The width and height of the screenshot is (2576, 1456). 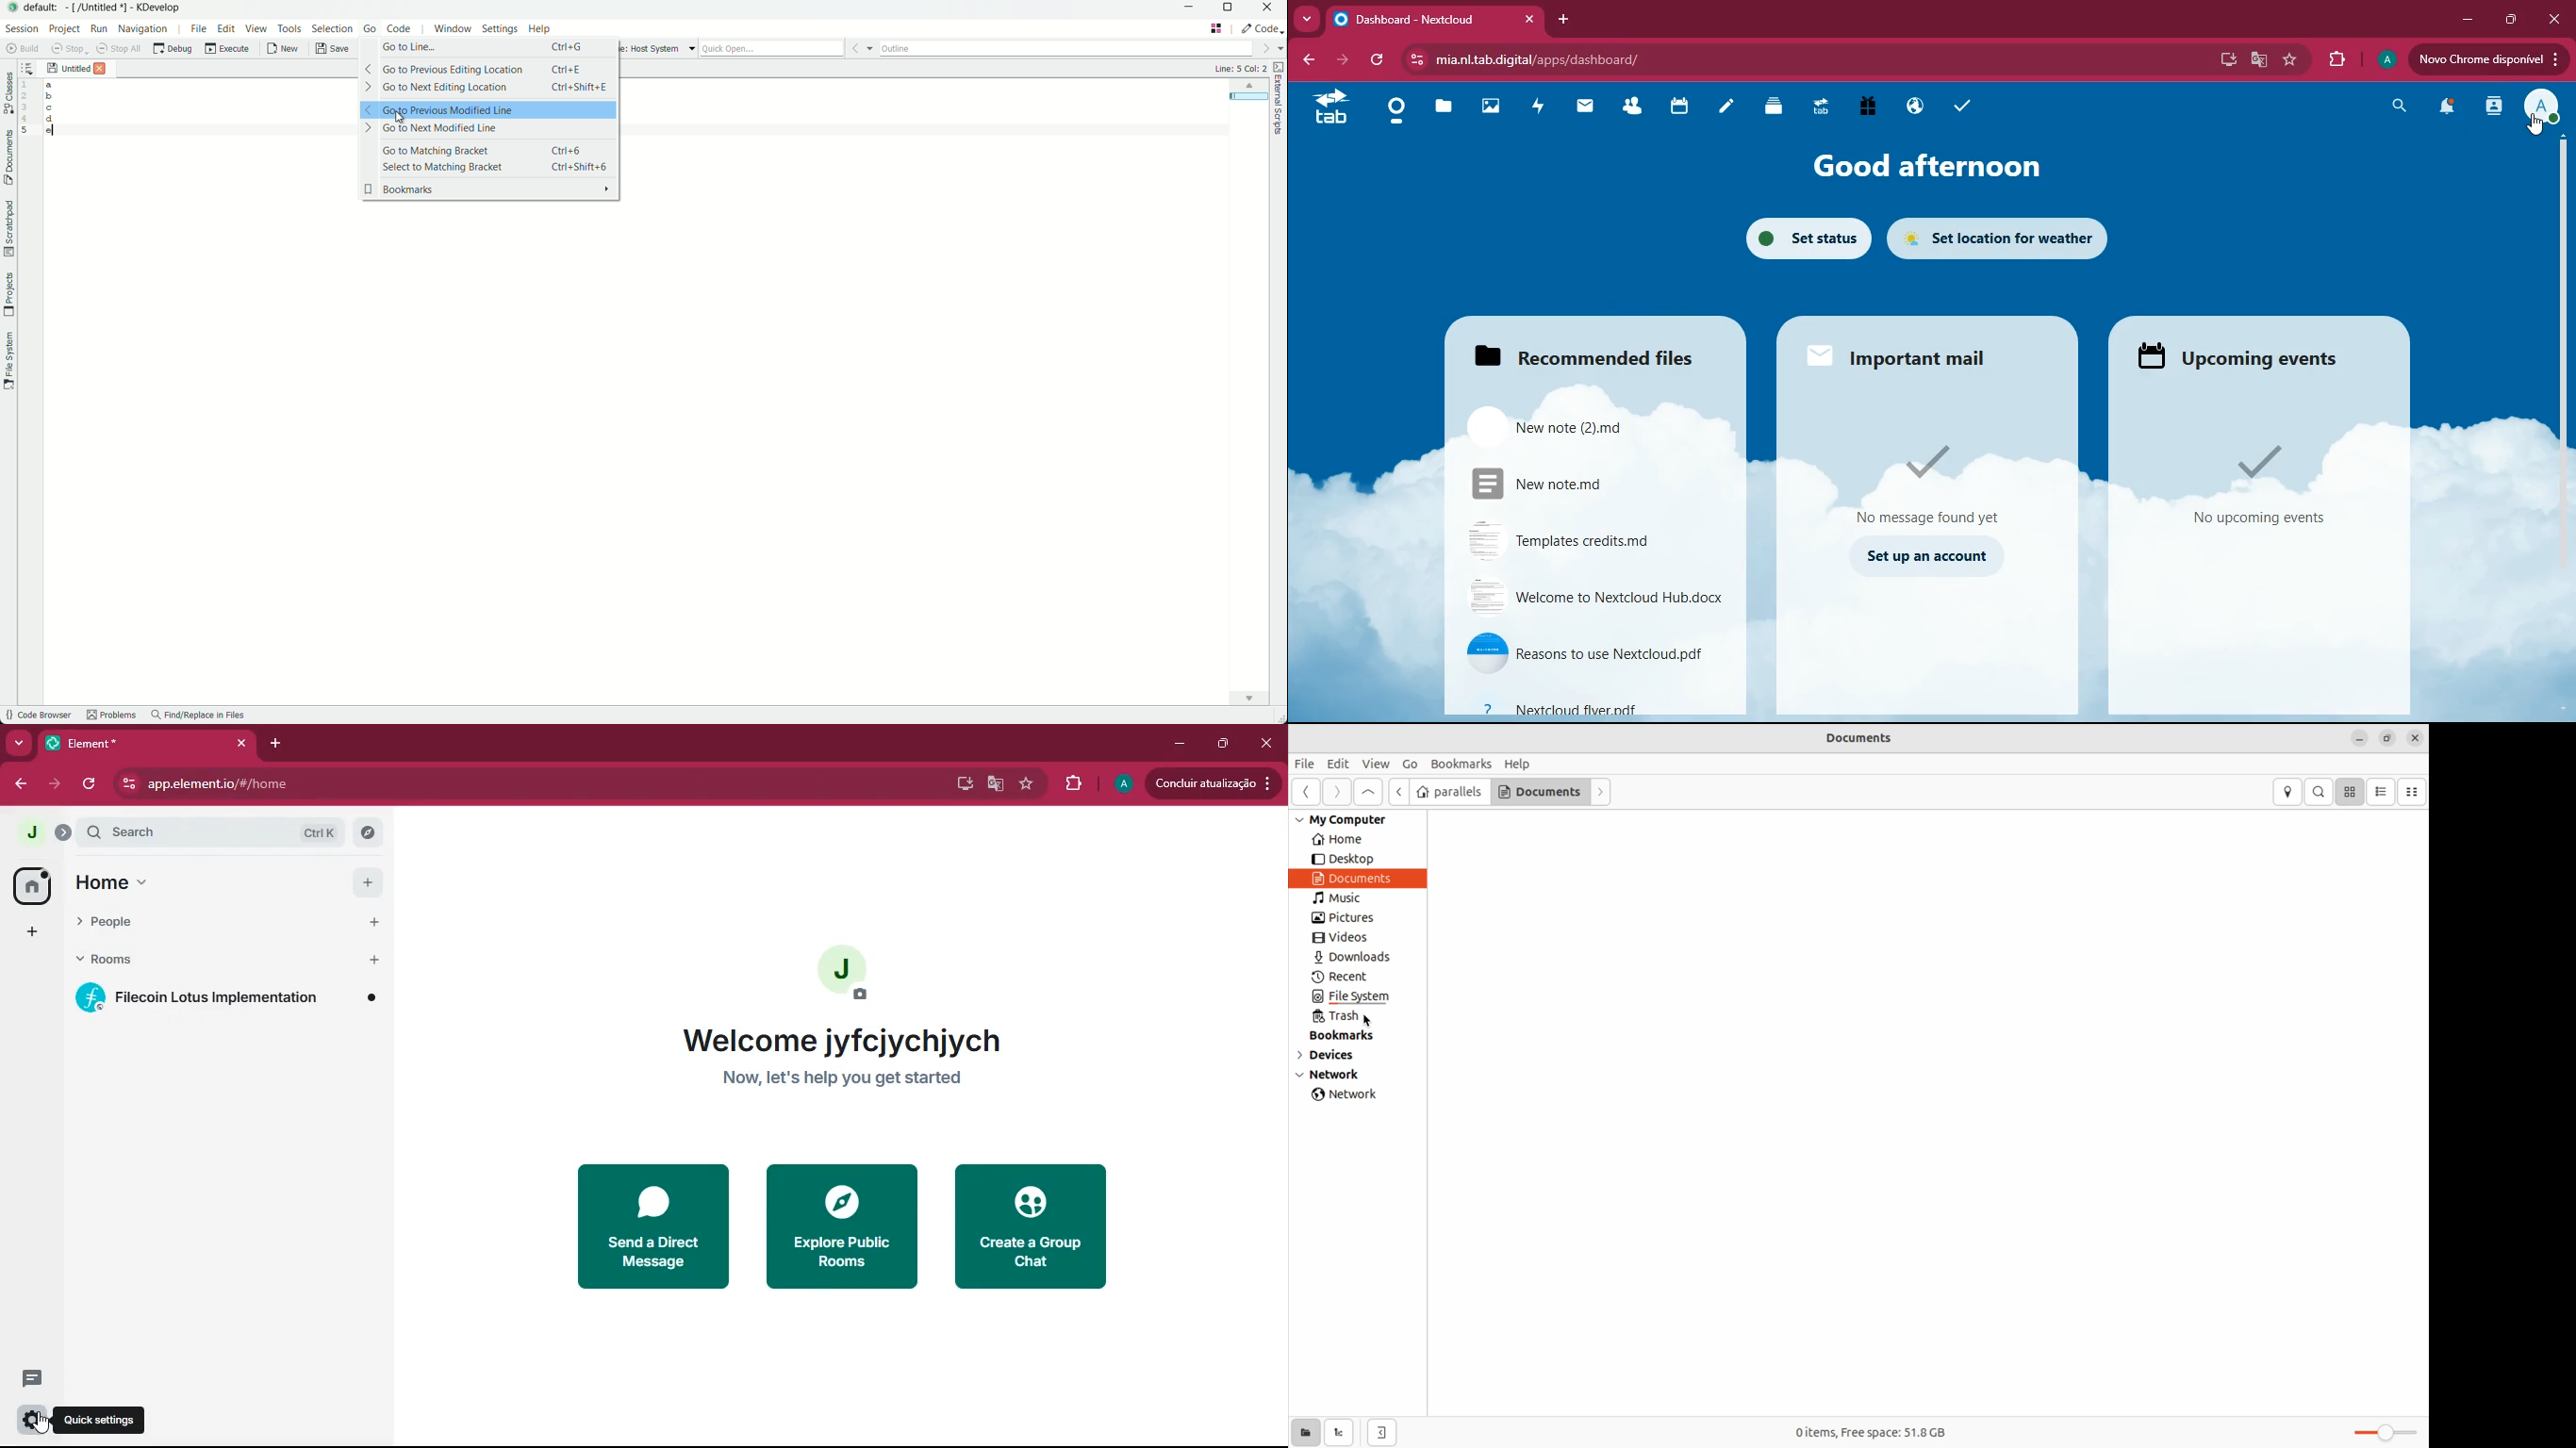 What do you see at coordinates (1593, 652) in the screenshot?
I see `file` at bounding box center [1593, 652].